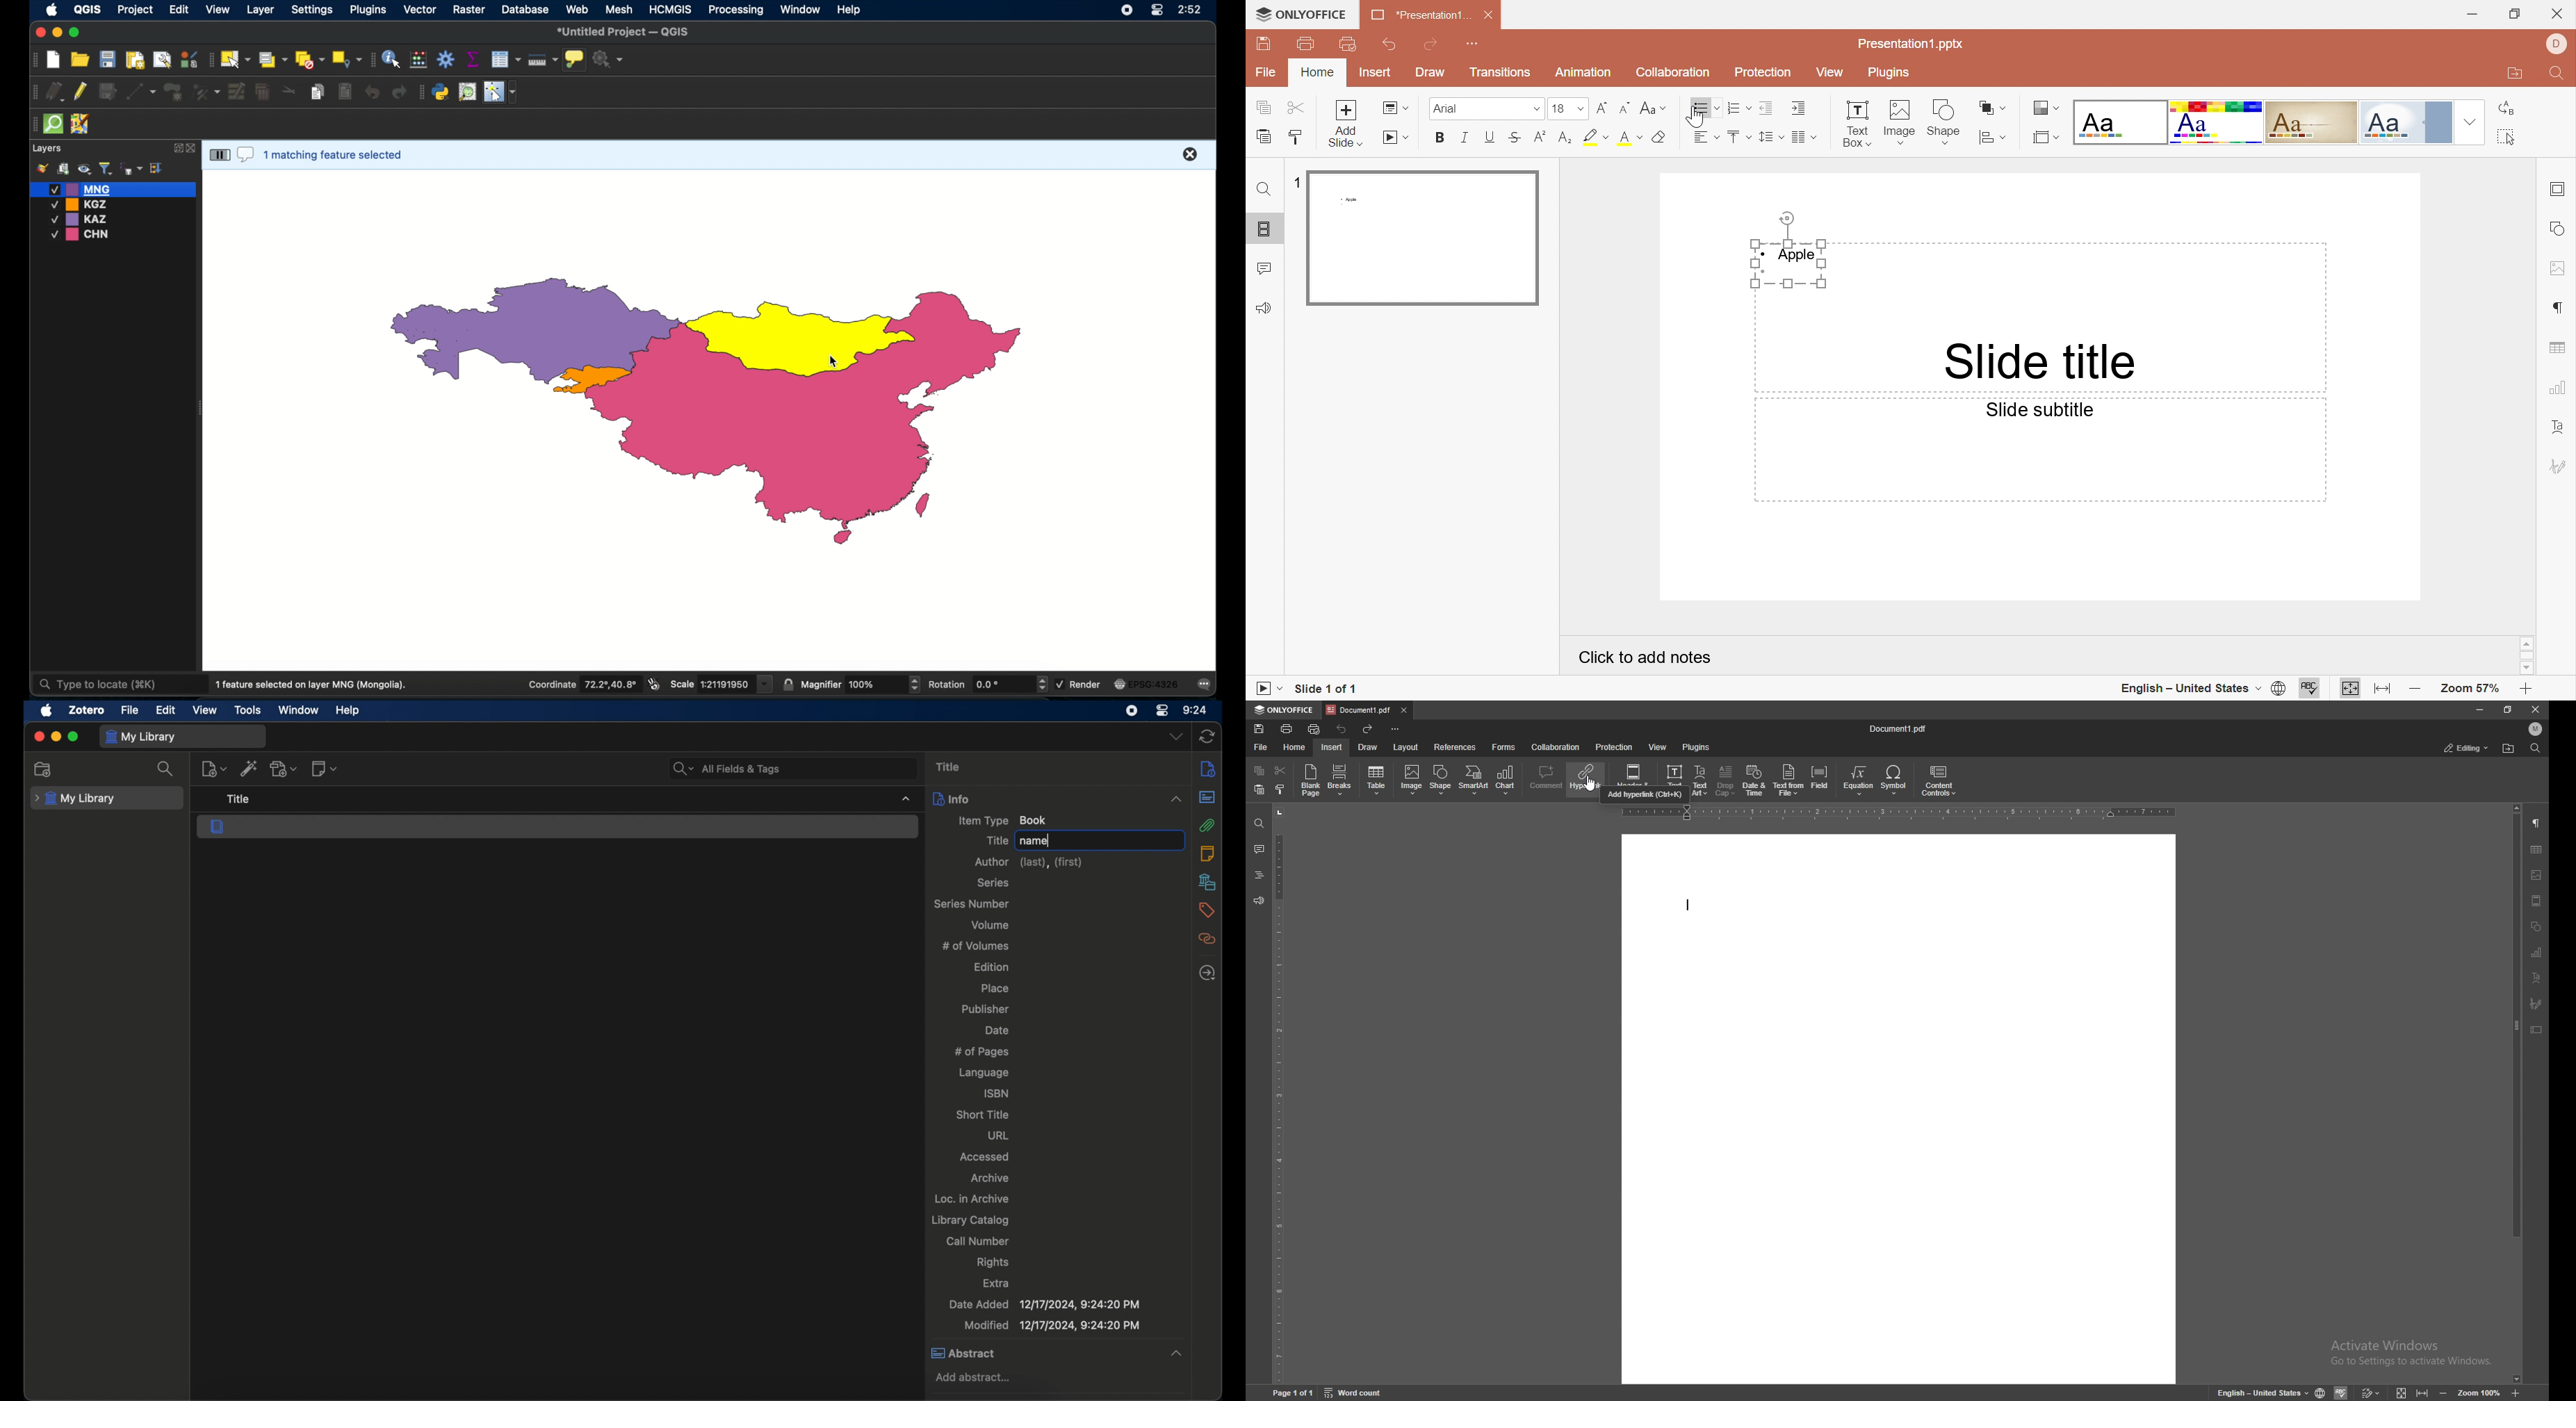 The height and width of the screenshot is (1428, 2576). Describe the element at coordinates (992, 967) in the screenshot. I see `edition` at that location.